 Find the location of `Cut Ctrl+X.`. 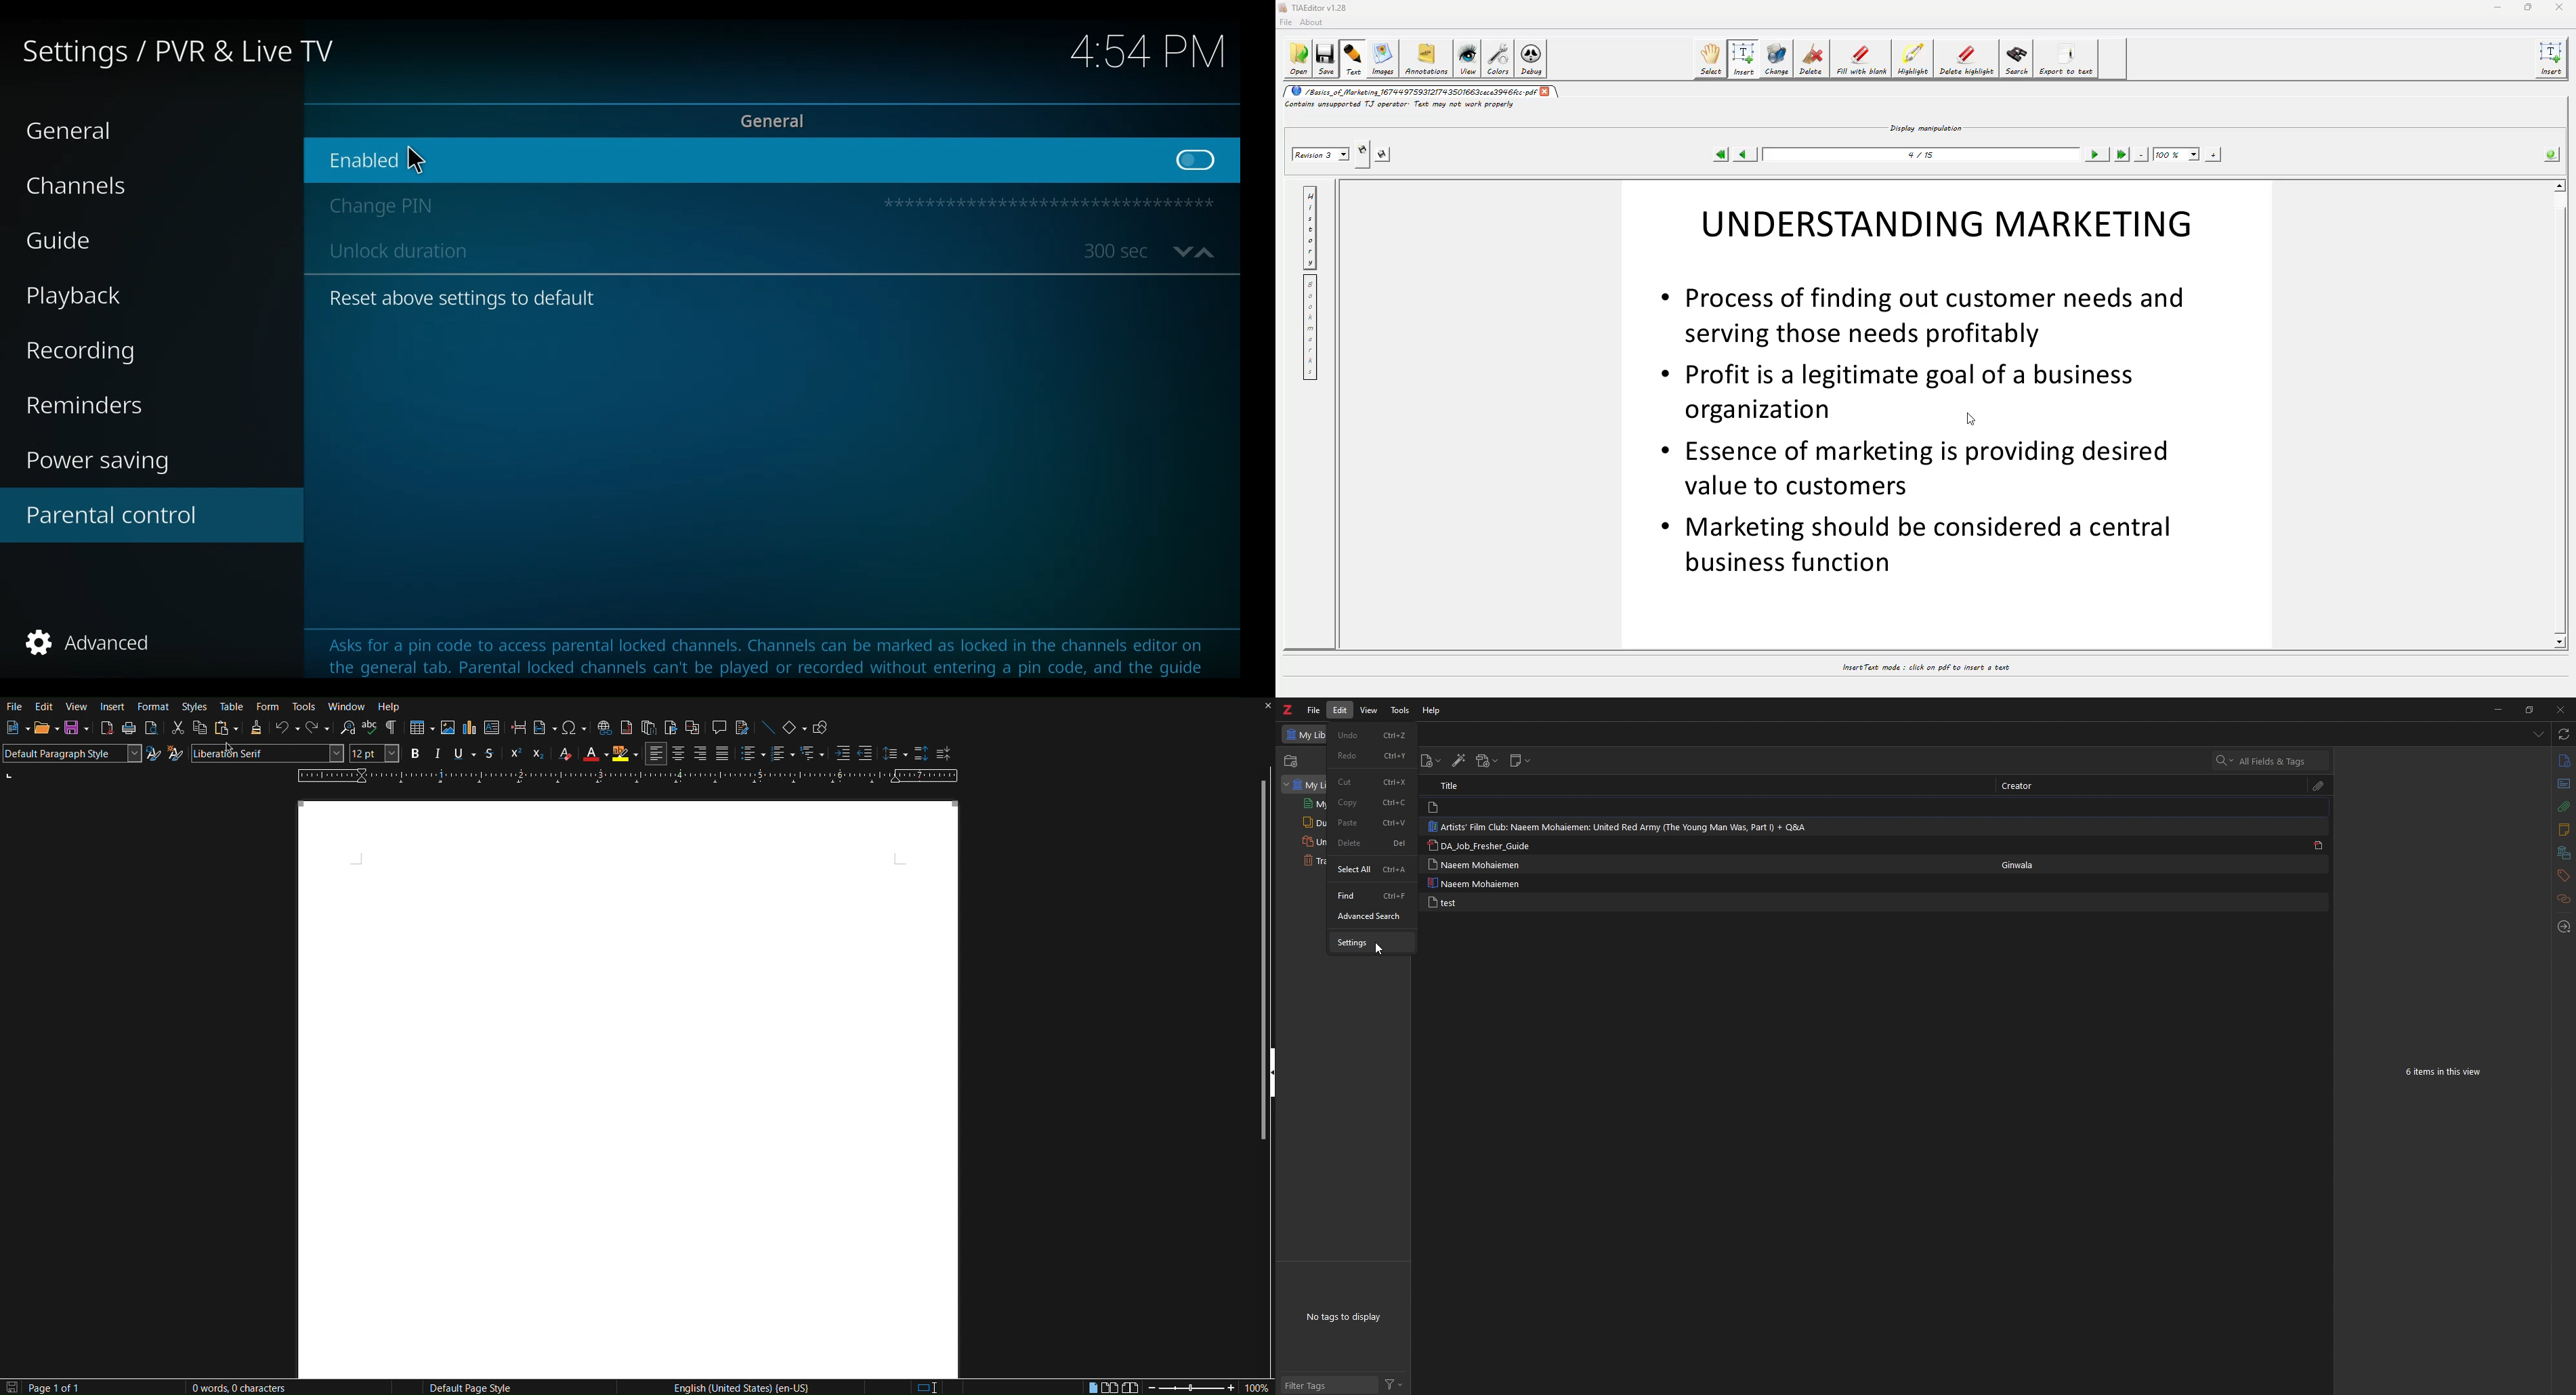

Cut Ctrl+X. is located at coordinates (1371, 781).